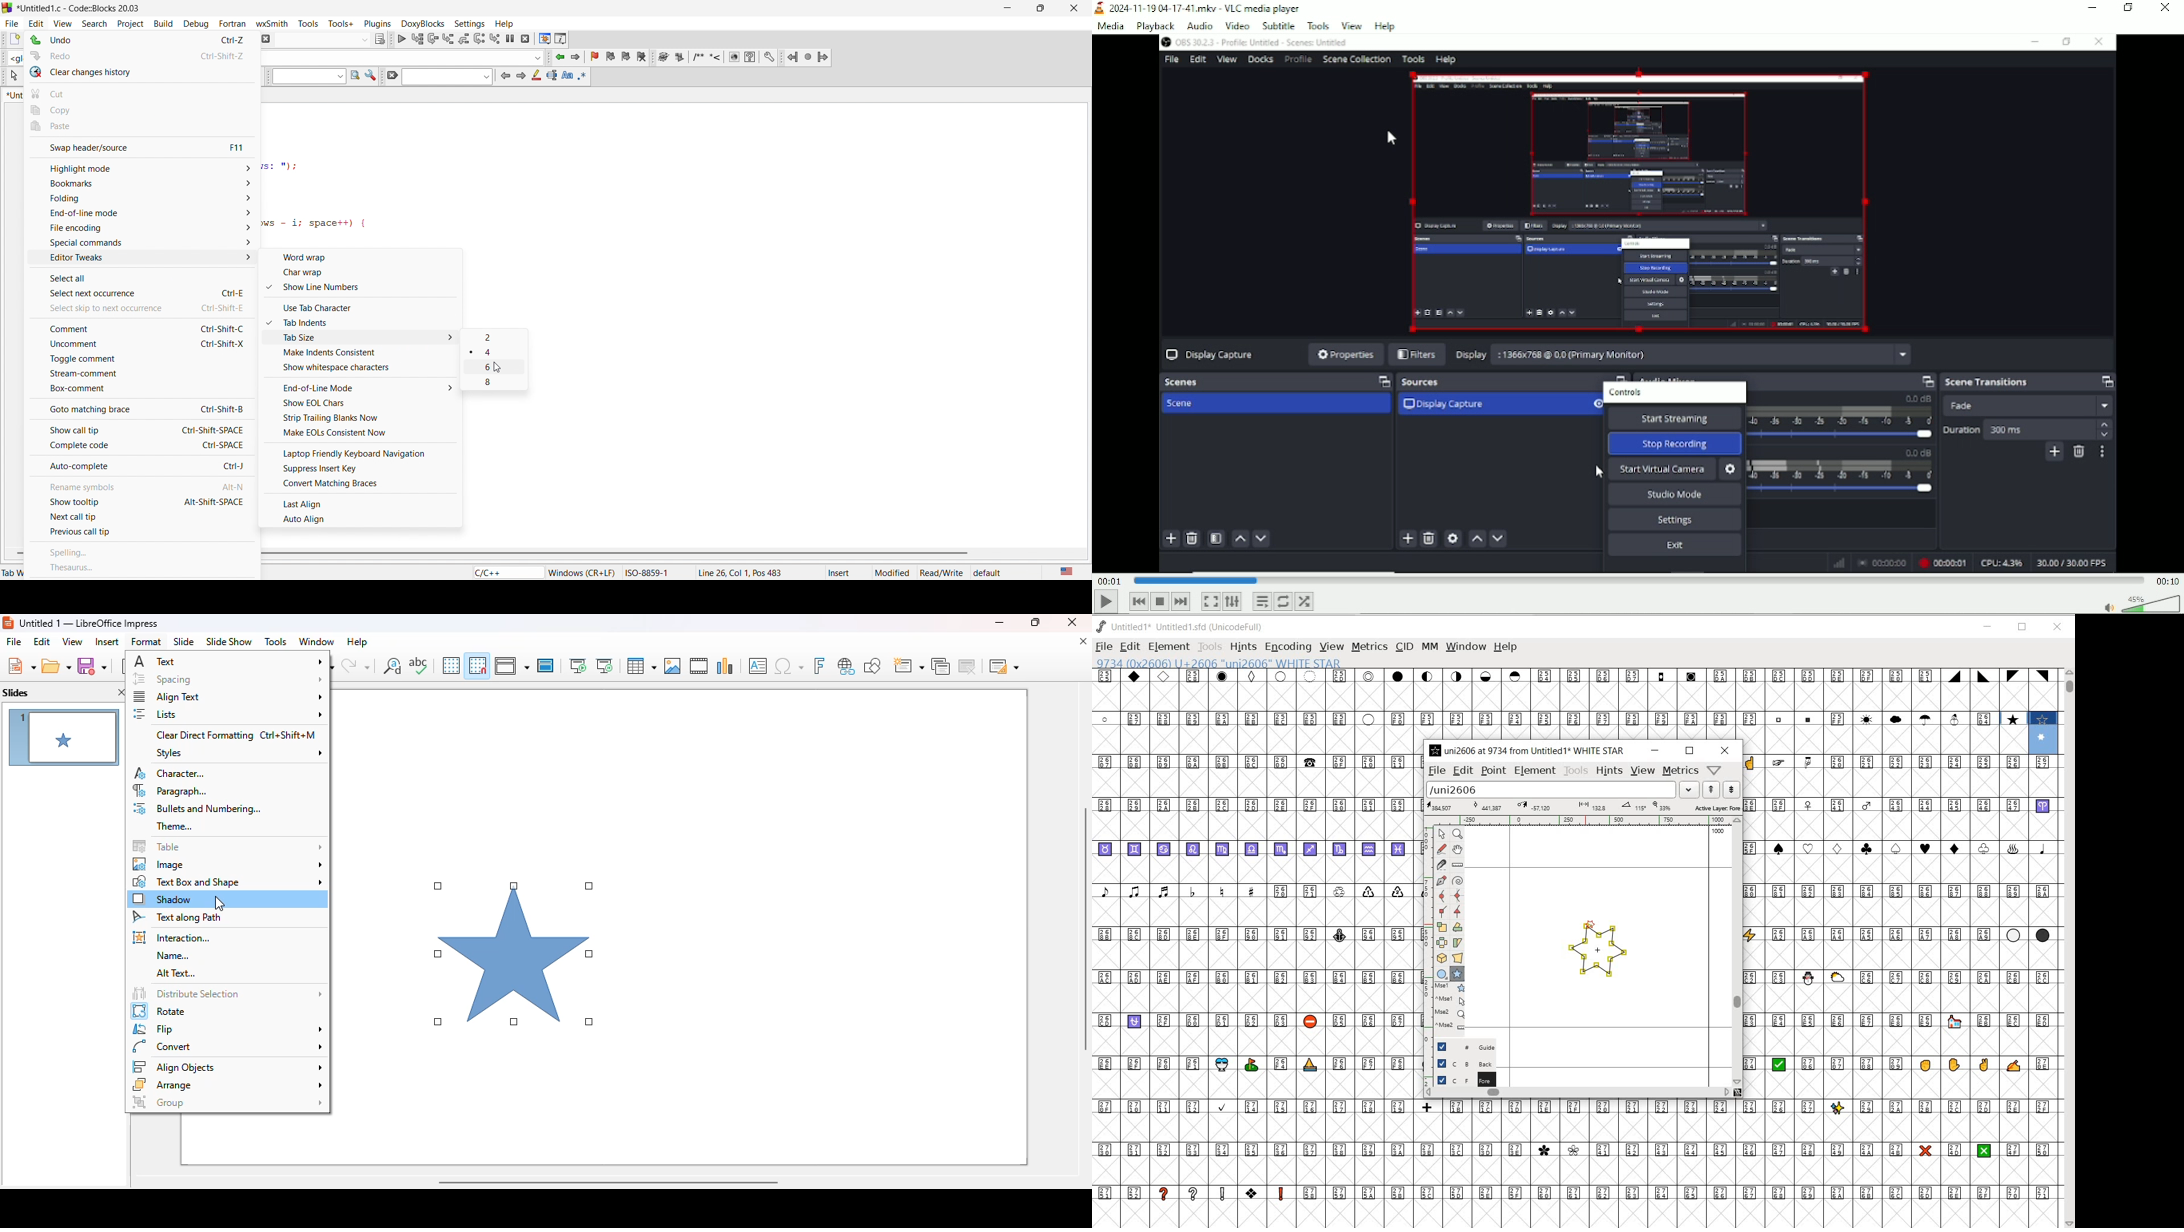 Image resolution: width=2184 pixels, height=1232 pixels. Describe the element at coordinates (516, 955) in the screenshot. I see `shape inserted` at that location.